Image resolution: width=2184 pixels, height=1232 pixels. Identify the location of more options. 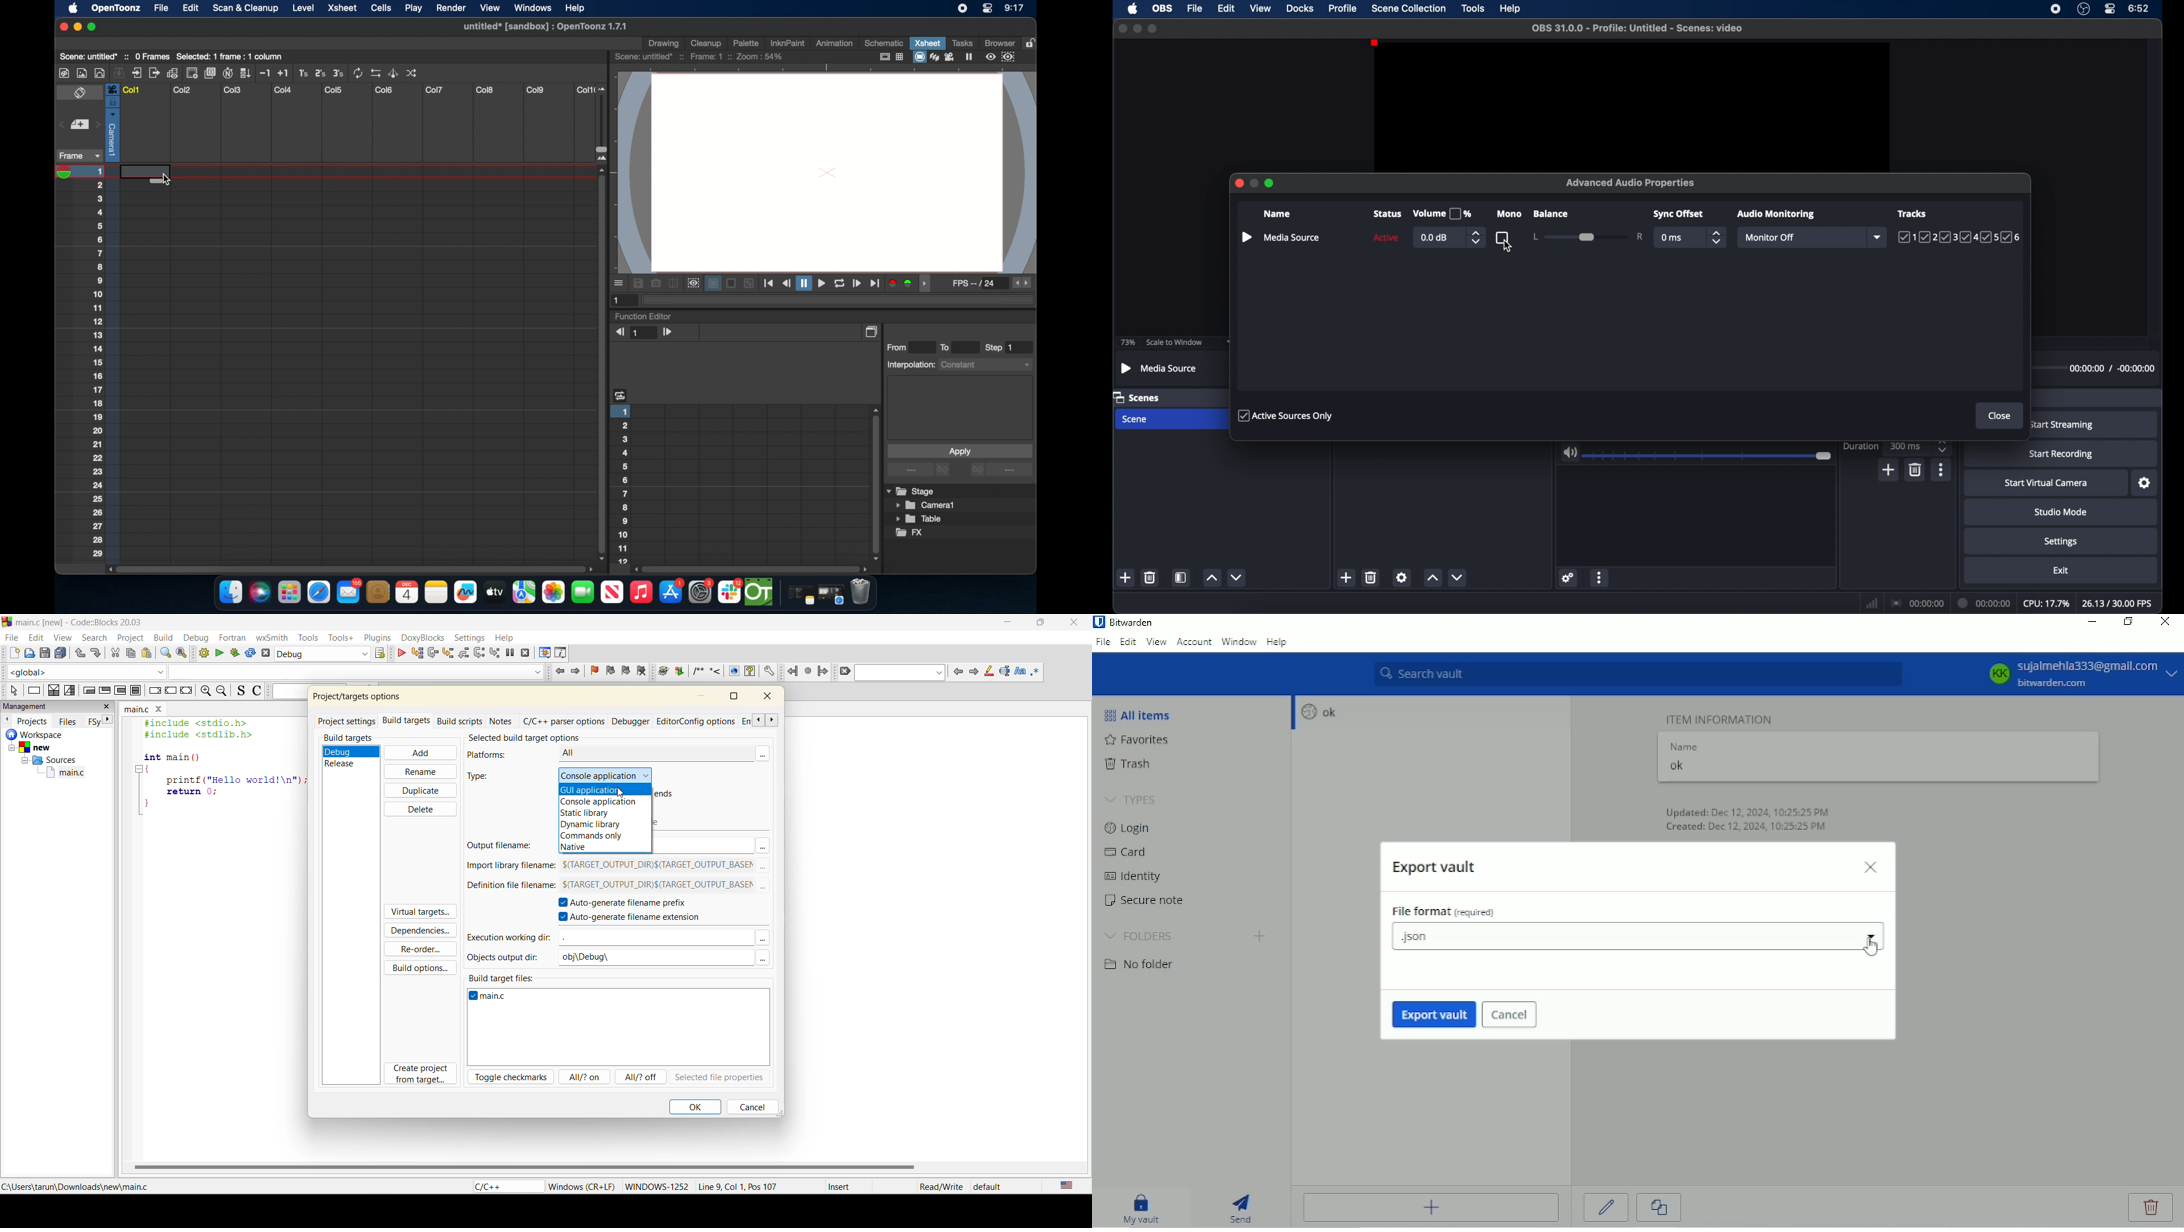
(1600, 576).